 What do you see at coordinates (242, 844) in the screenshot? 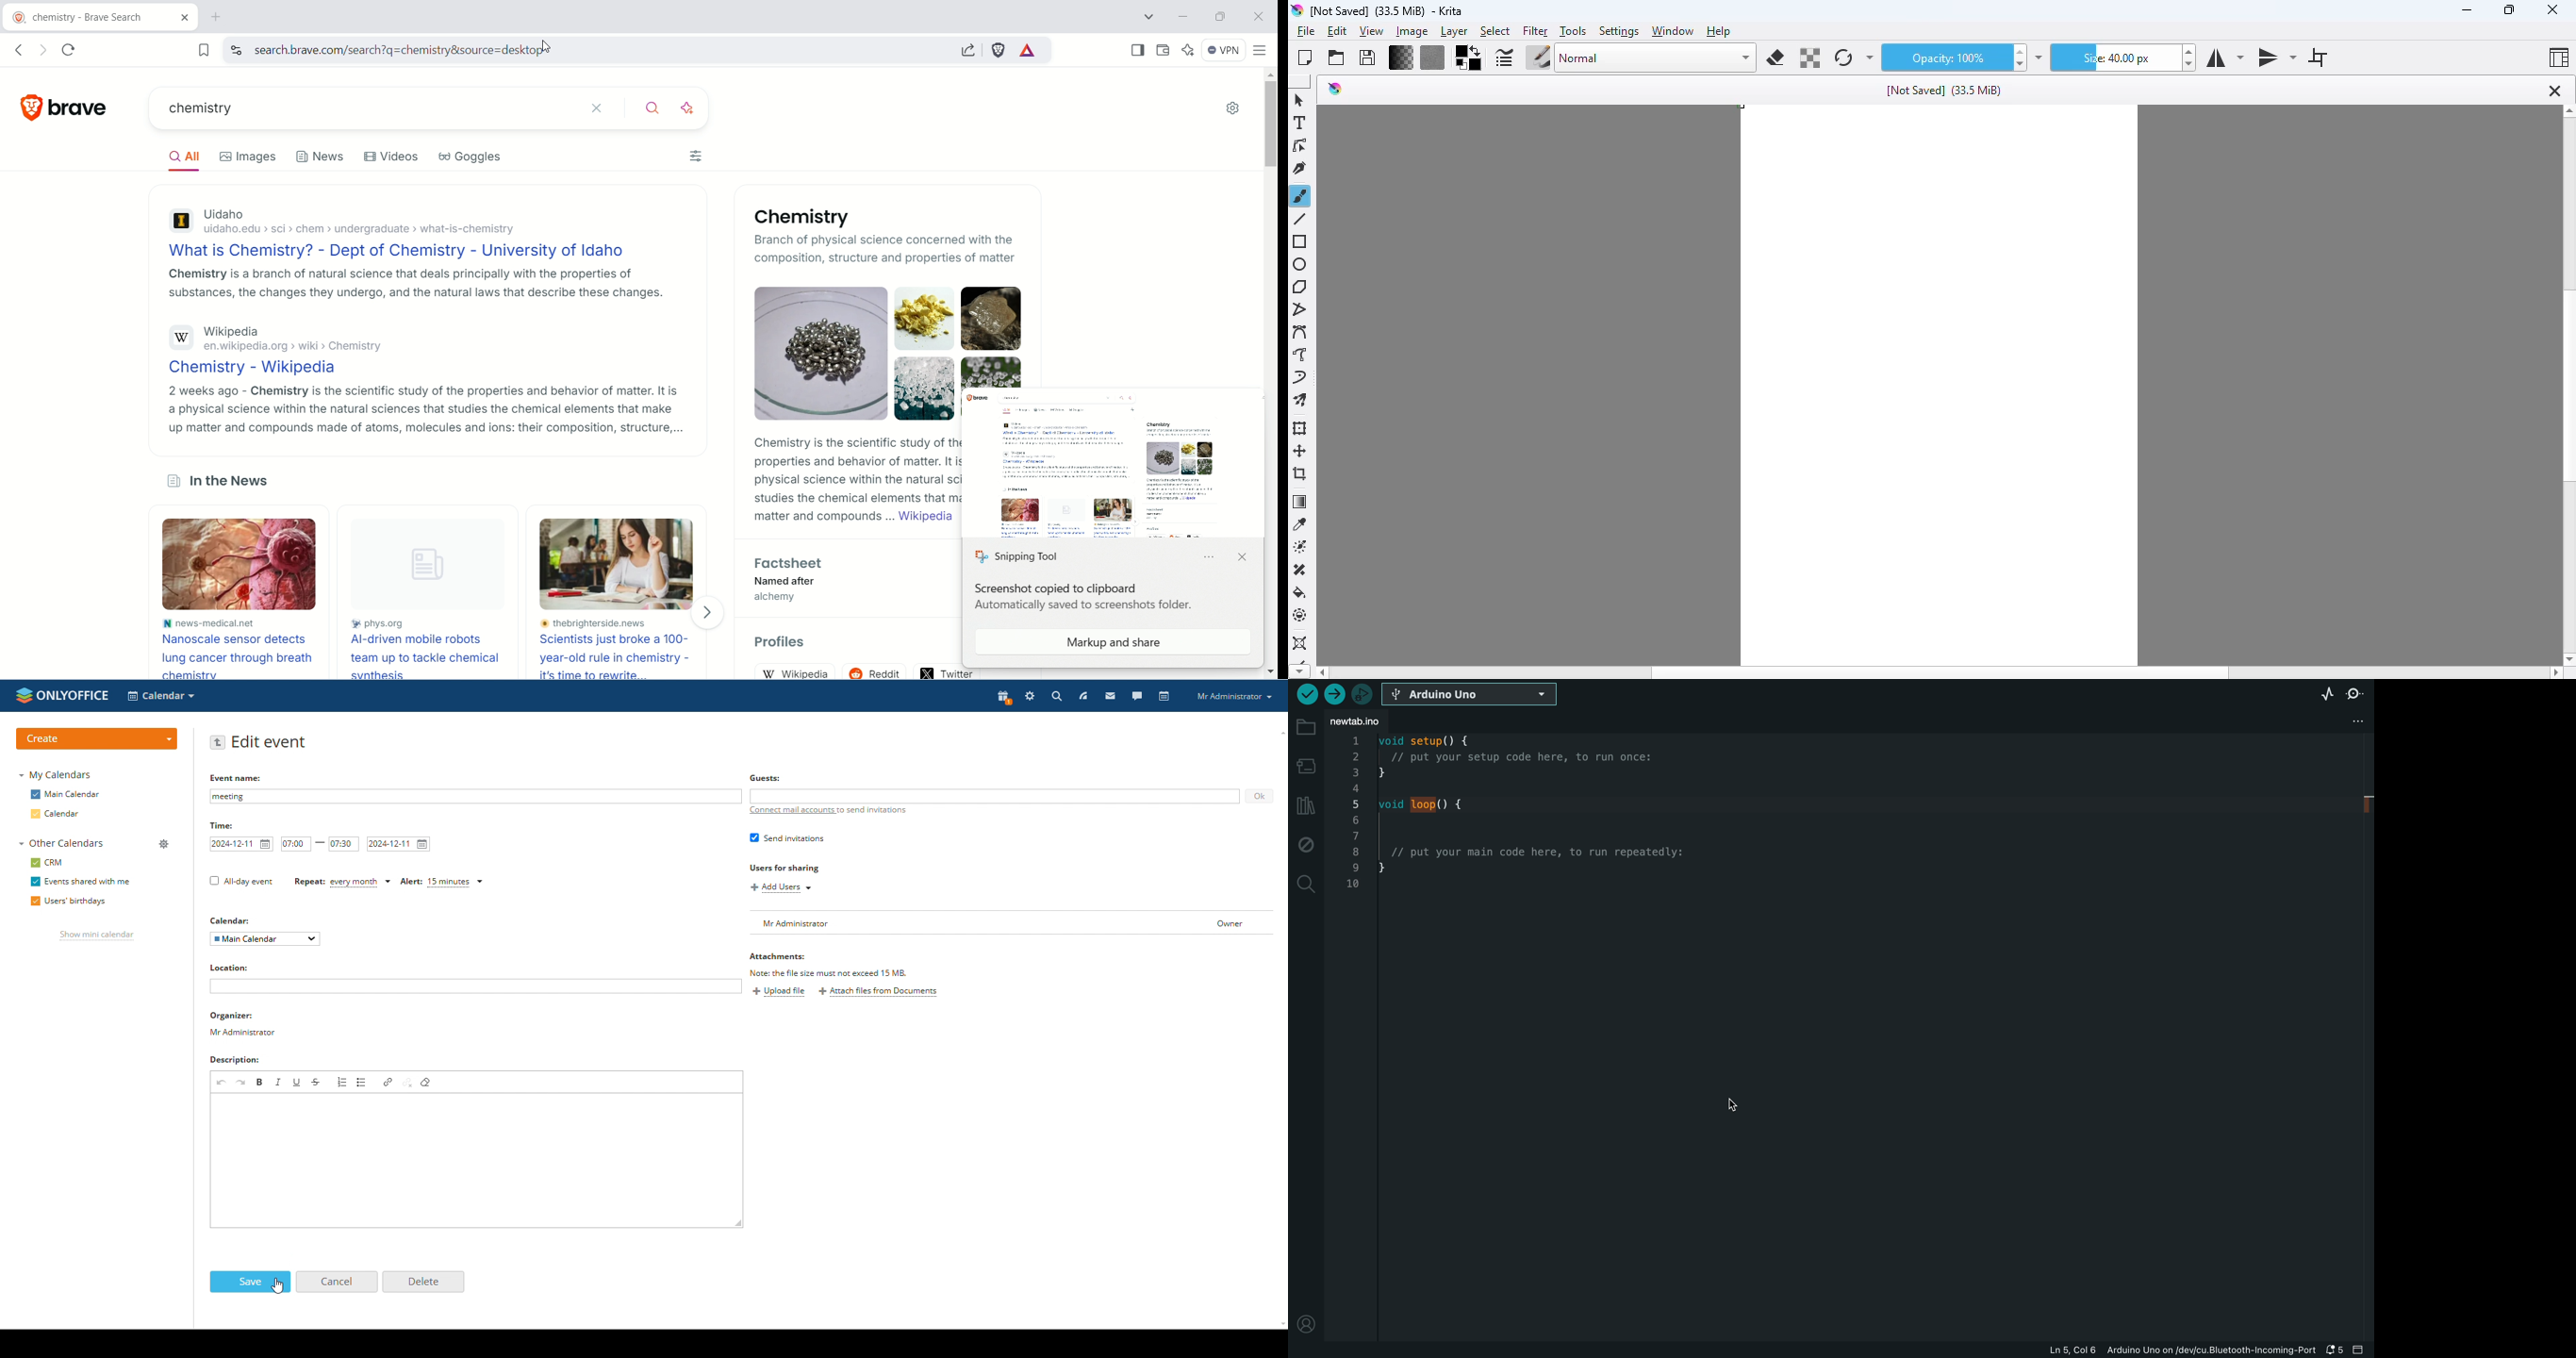
I see `start date` at bounding box center [242, 844].